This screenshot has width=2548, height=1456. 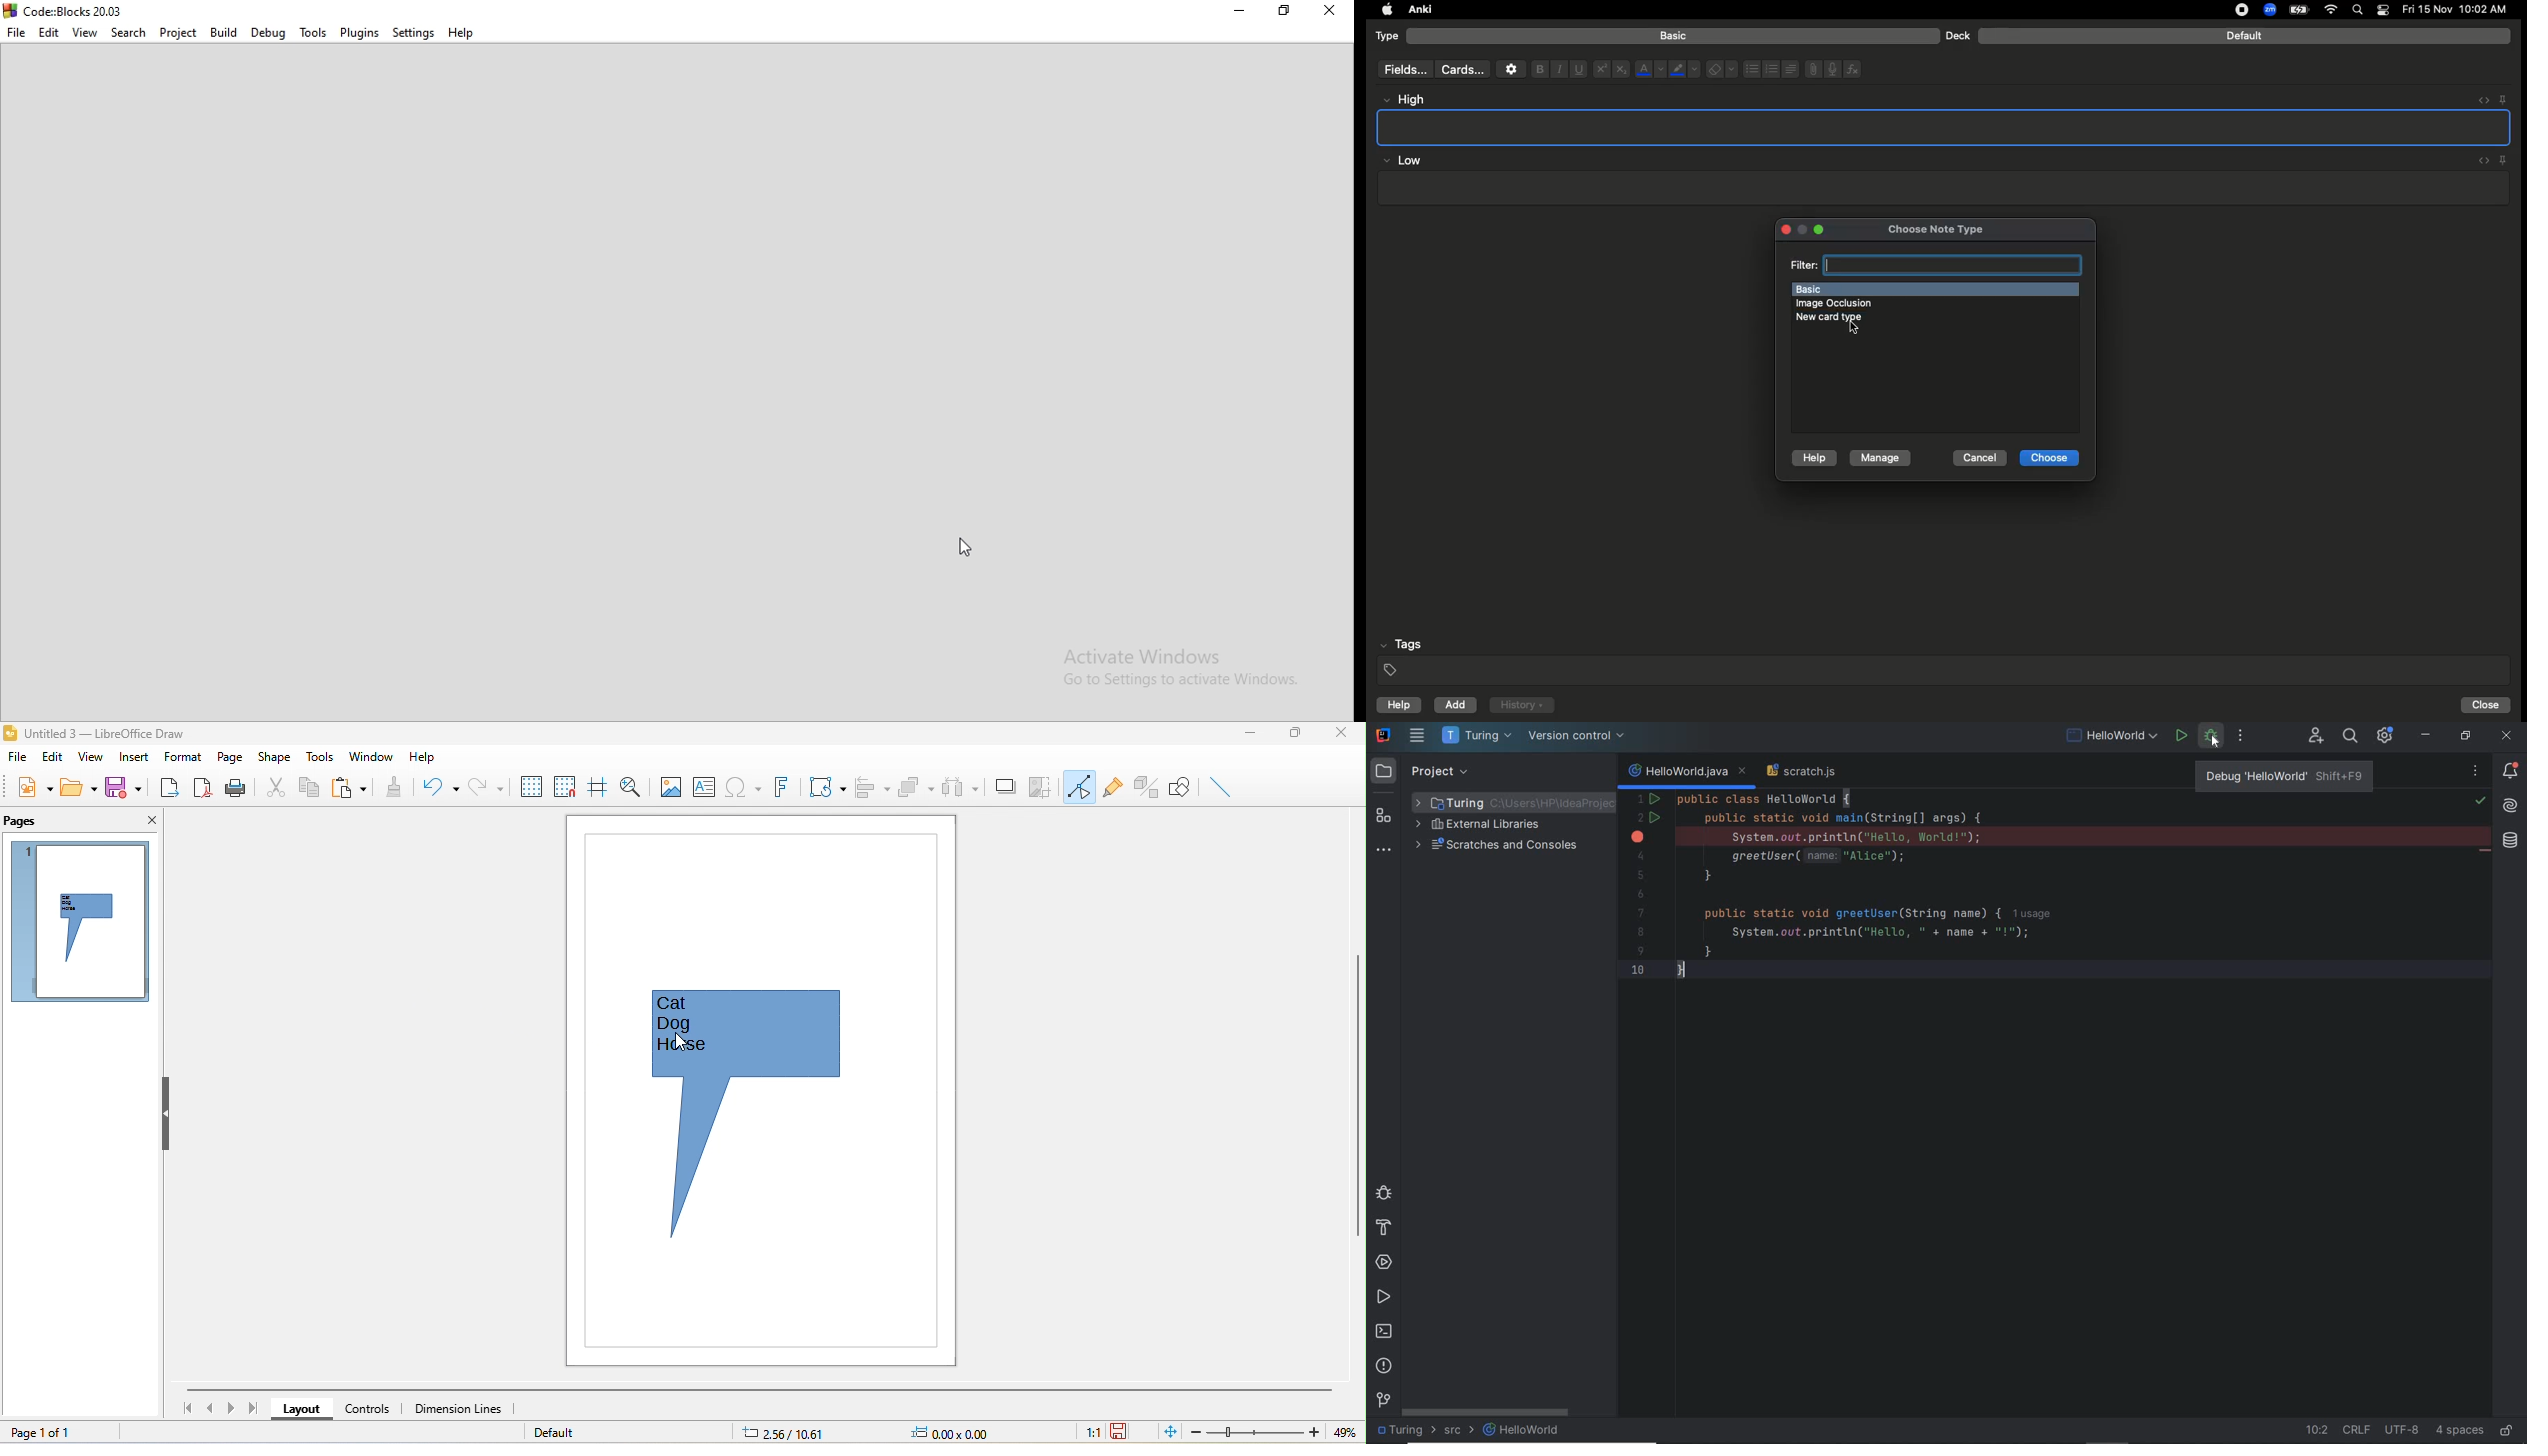 What do you see at coordinates (1674, 36) in the screenshot?
I see `Basic` at bounding box center [1674, 36].